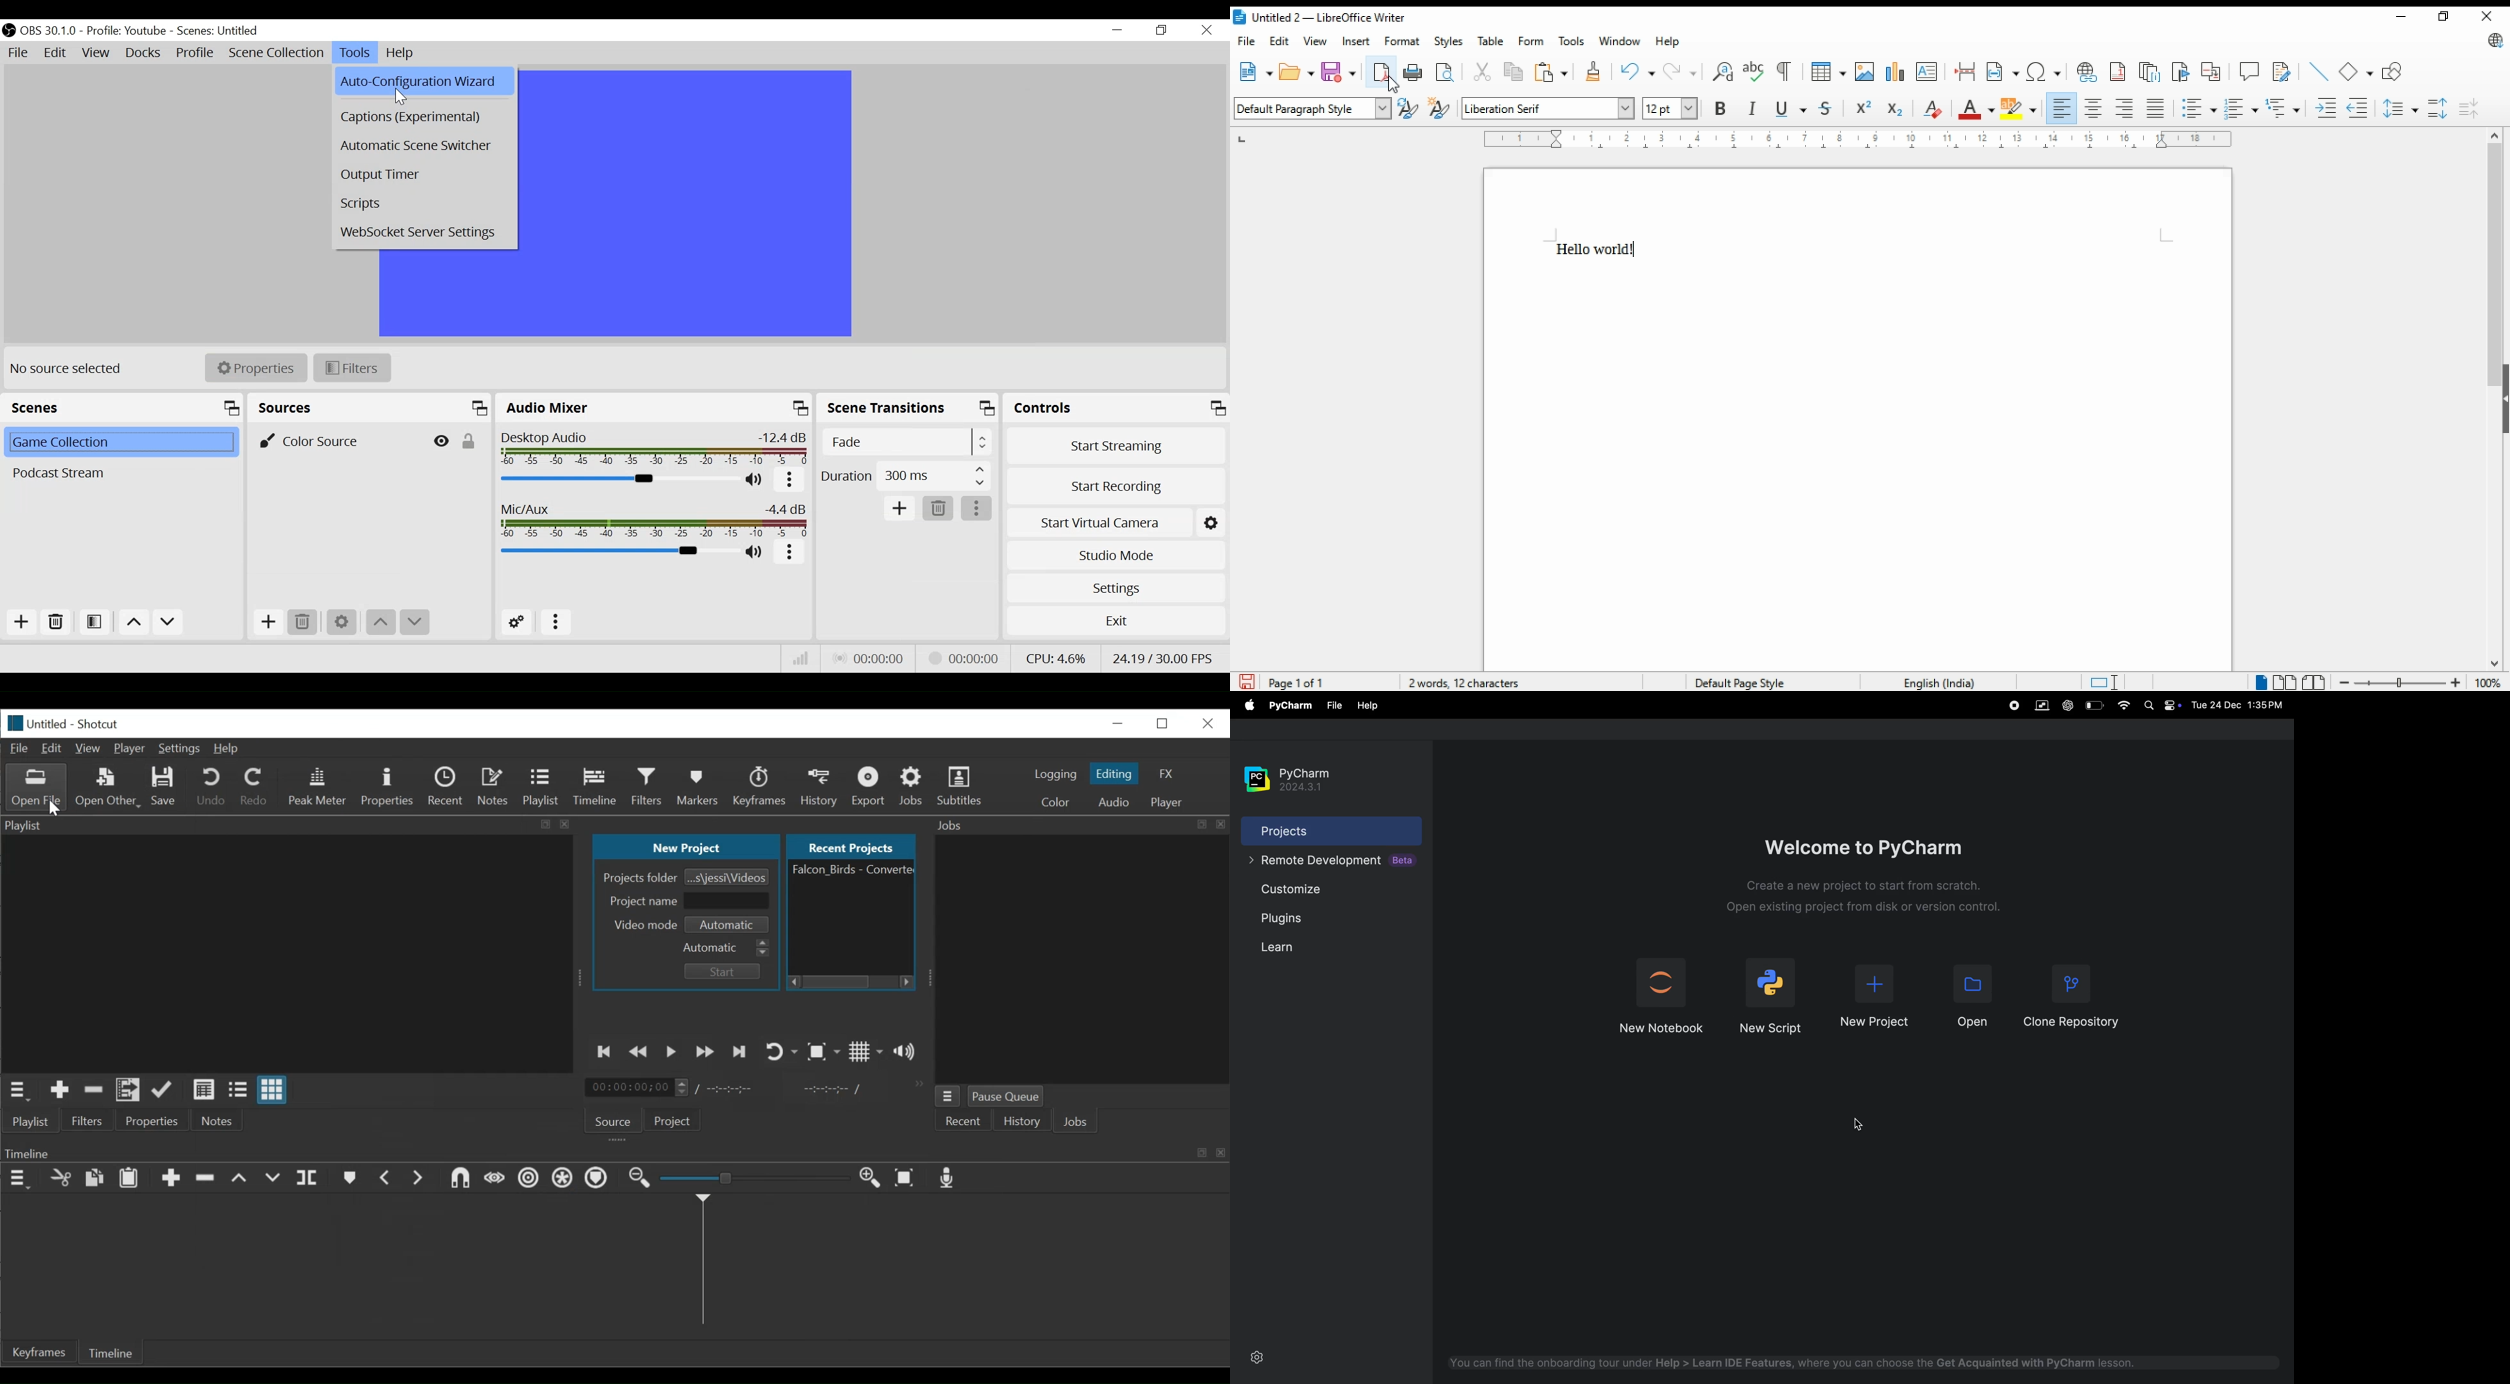 The height and width of the screenshot is (1400, 2520). Describe the element at coordinates (491, 787) in the screenshot. I see `Notes` at that location.